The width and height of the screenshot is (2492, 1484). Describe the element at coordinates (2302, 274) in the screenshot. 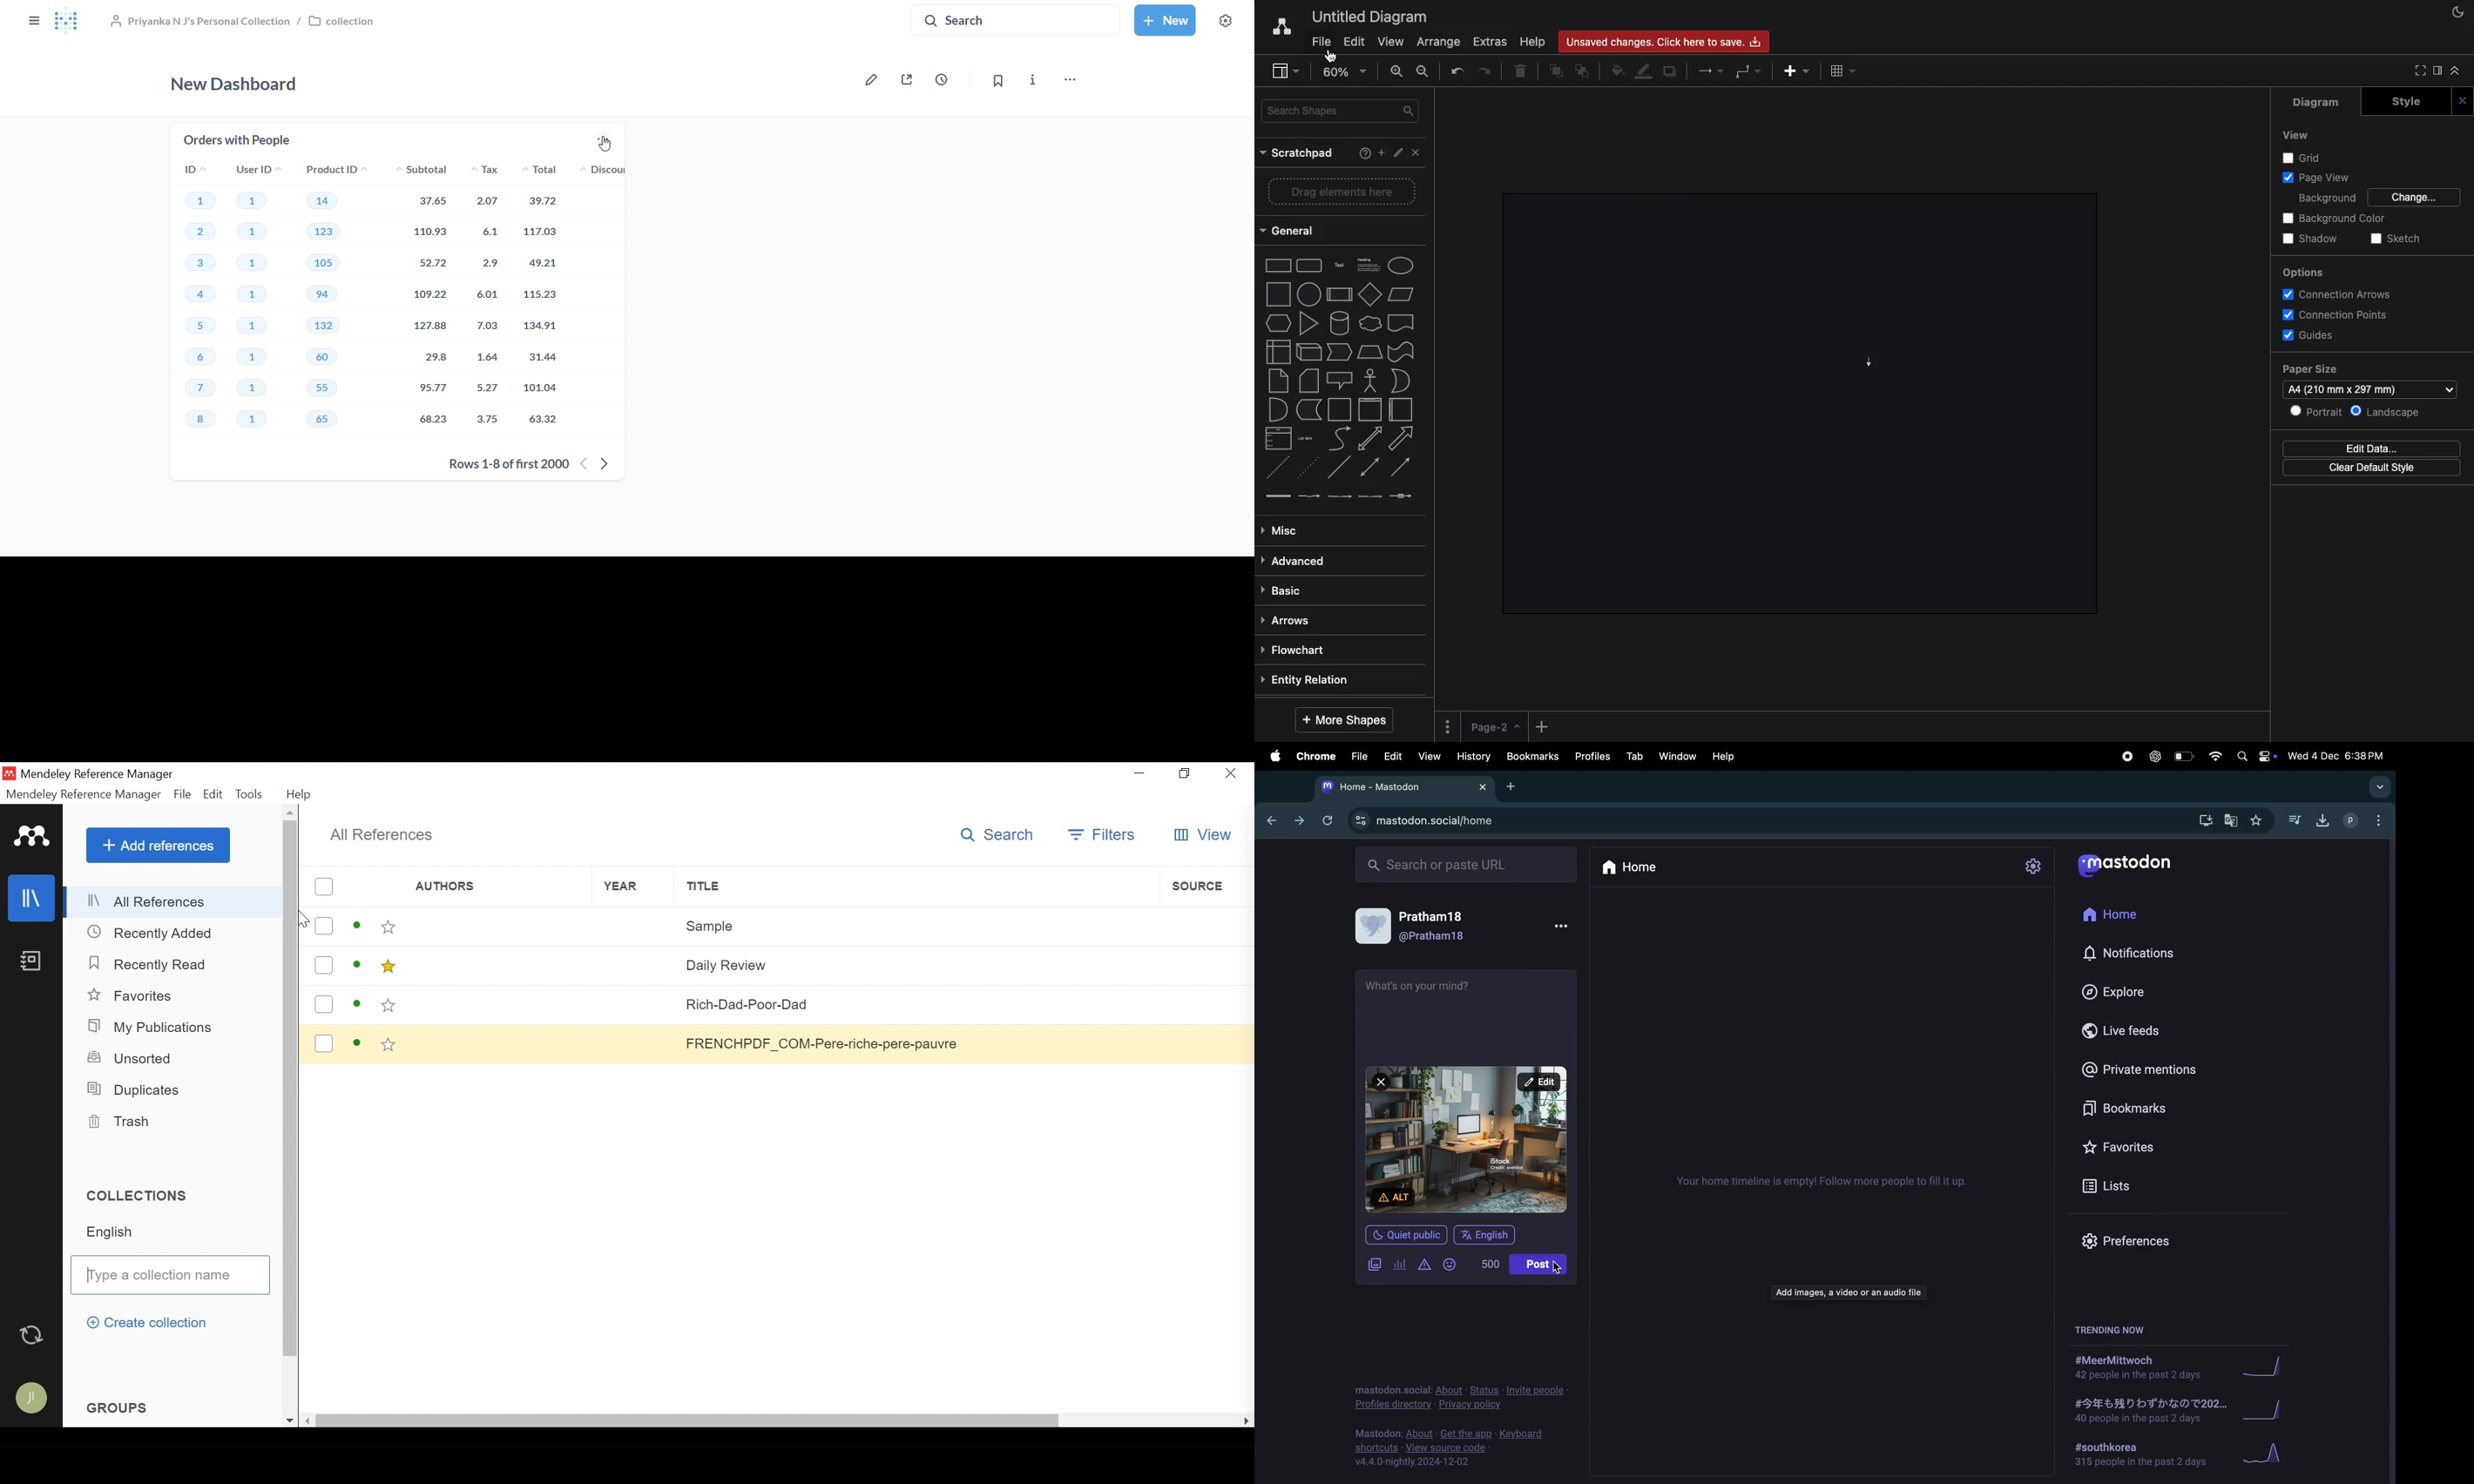

I see `Options` at that location.